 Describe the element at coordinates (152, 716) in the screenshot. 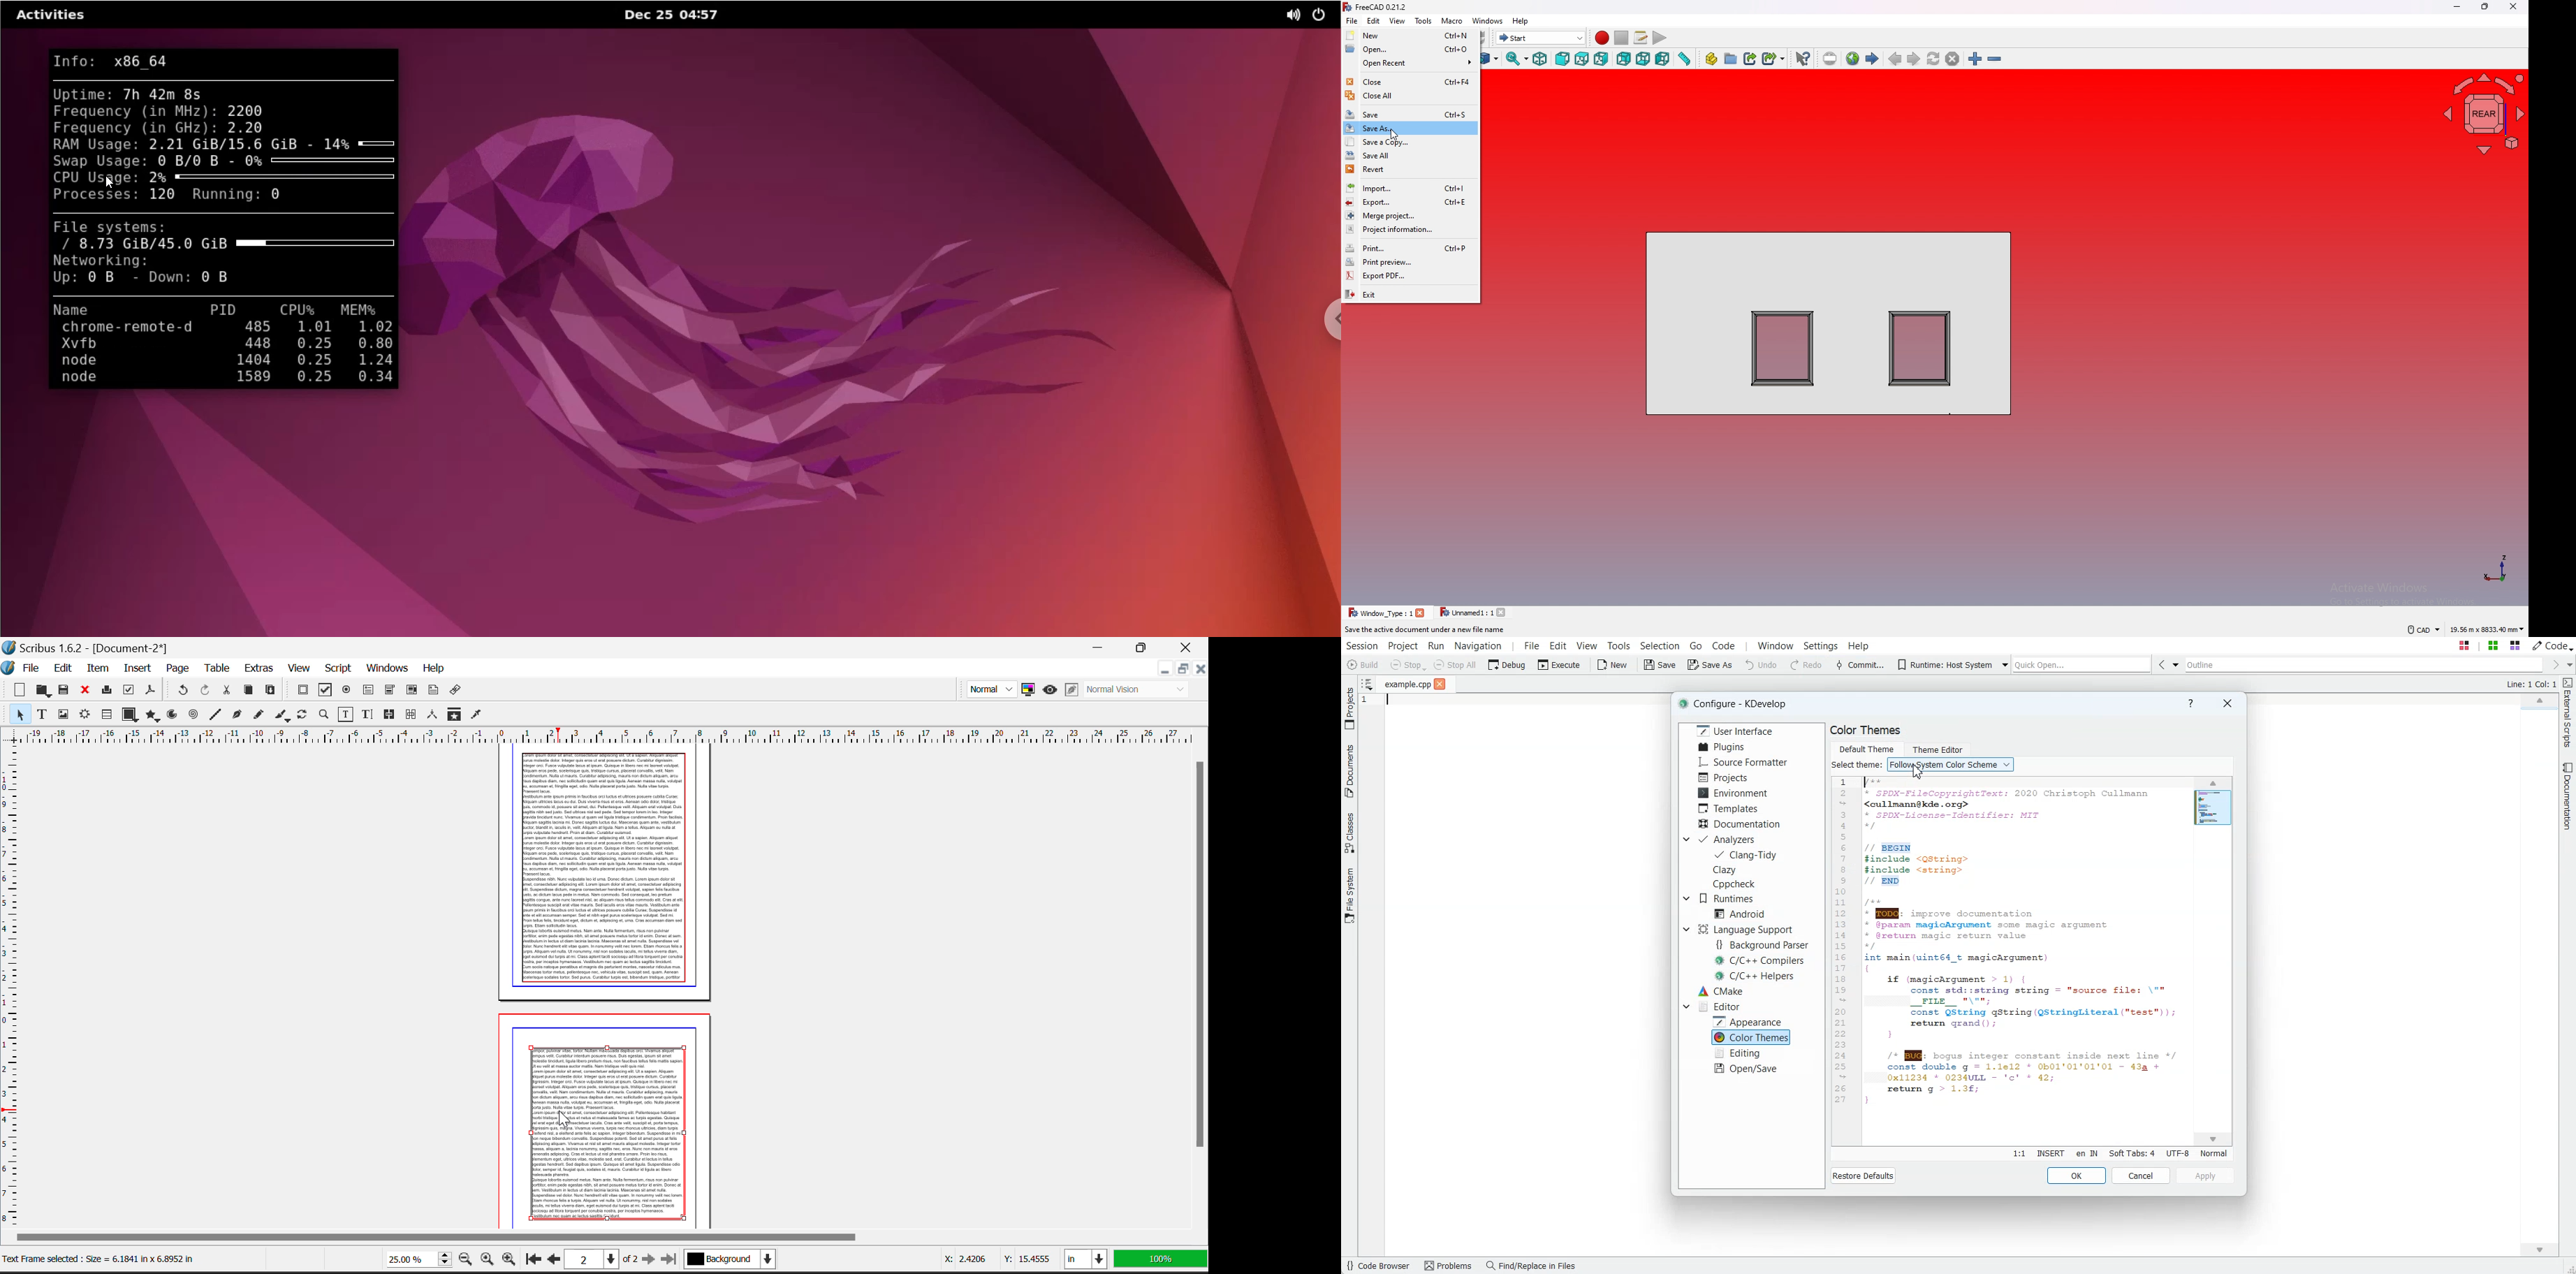

I see `Polygons` at that location.